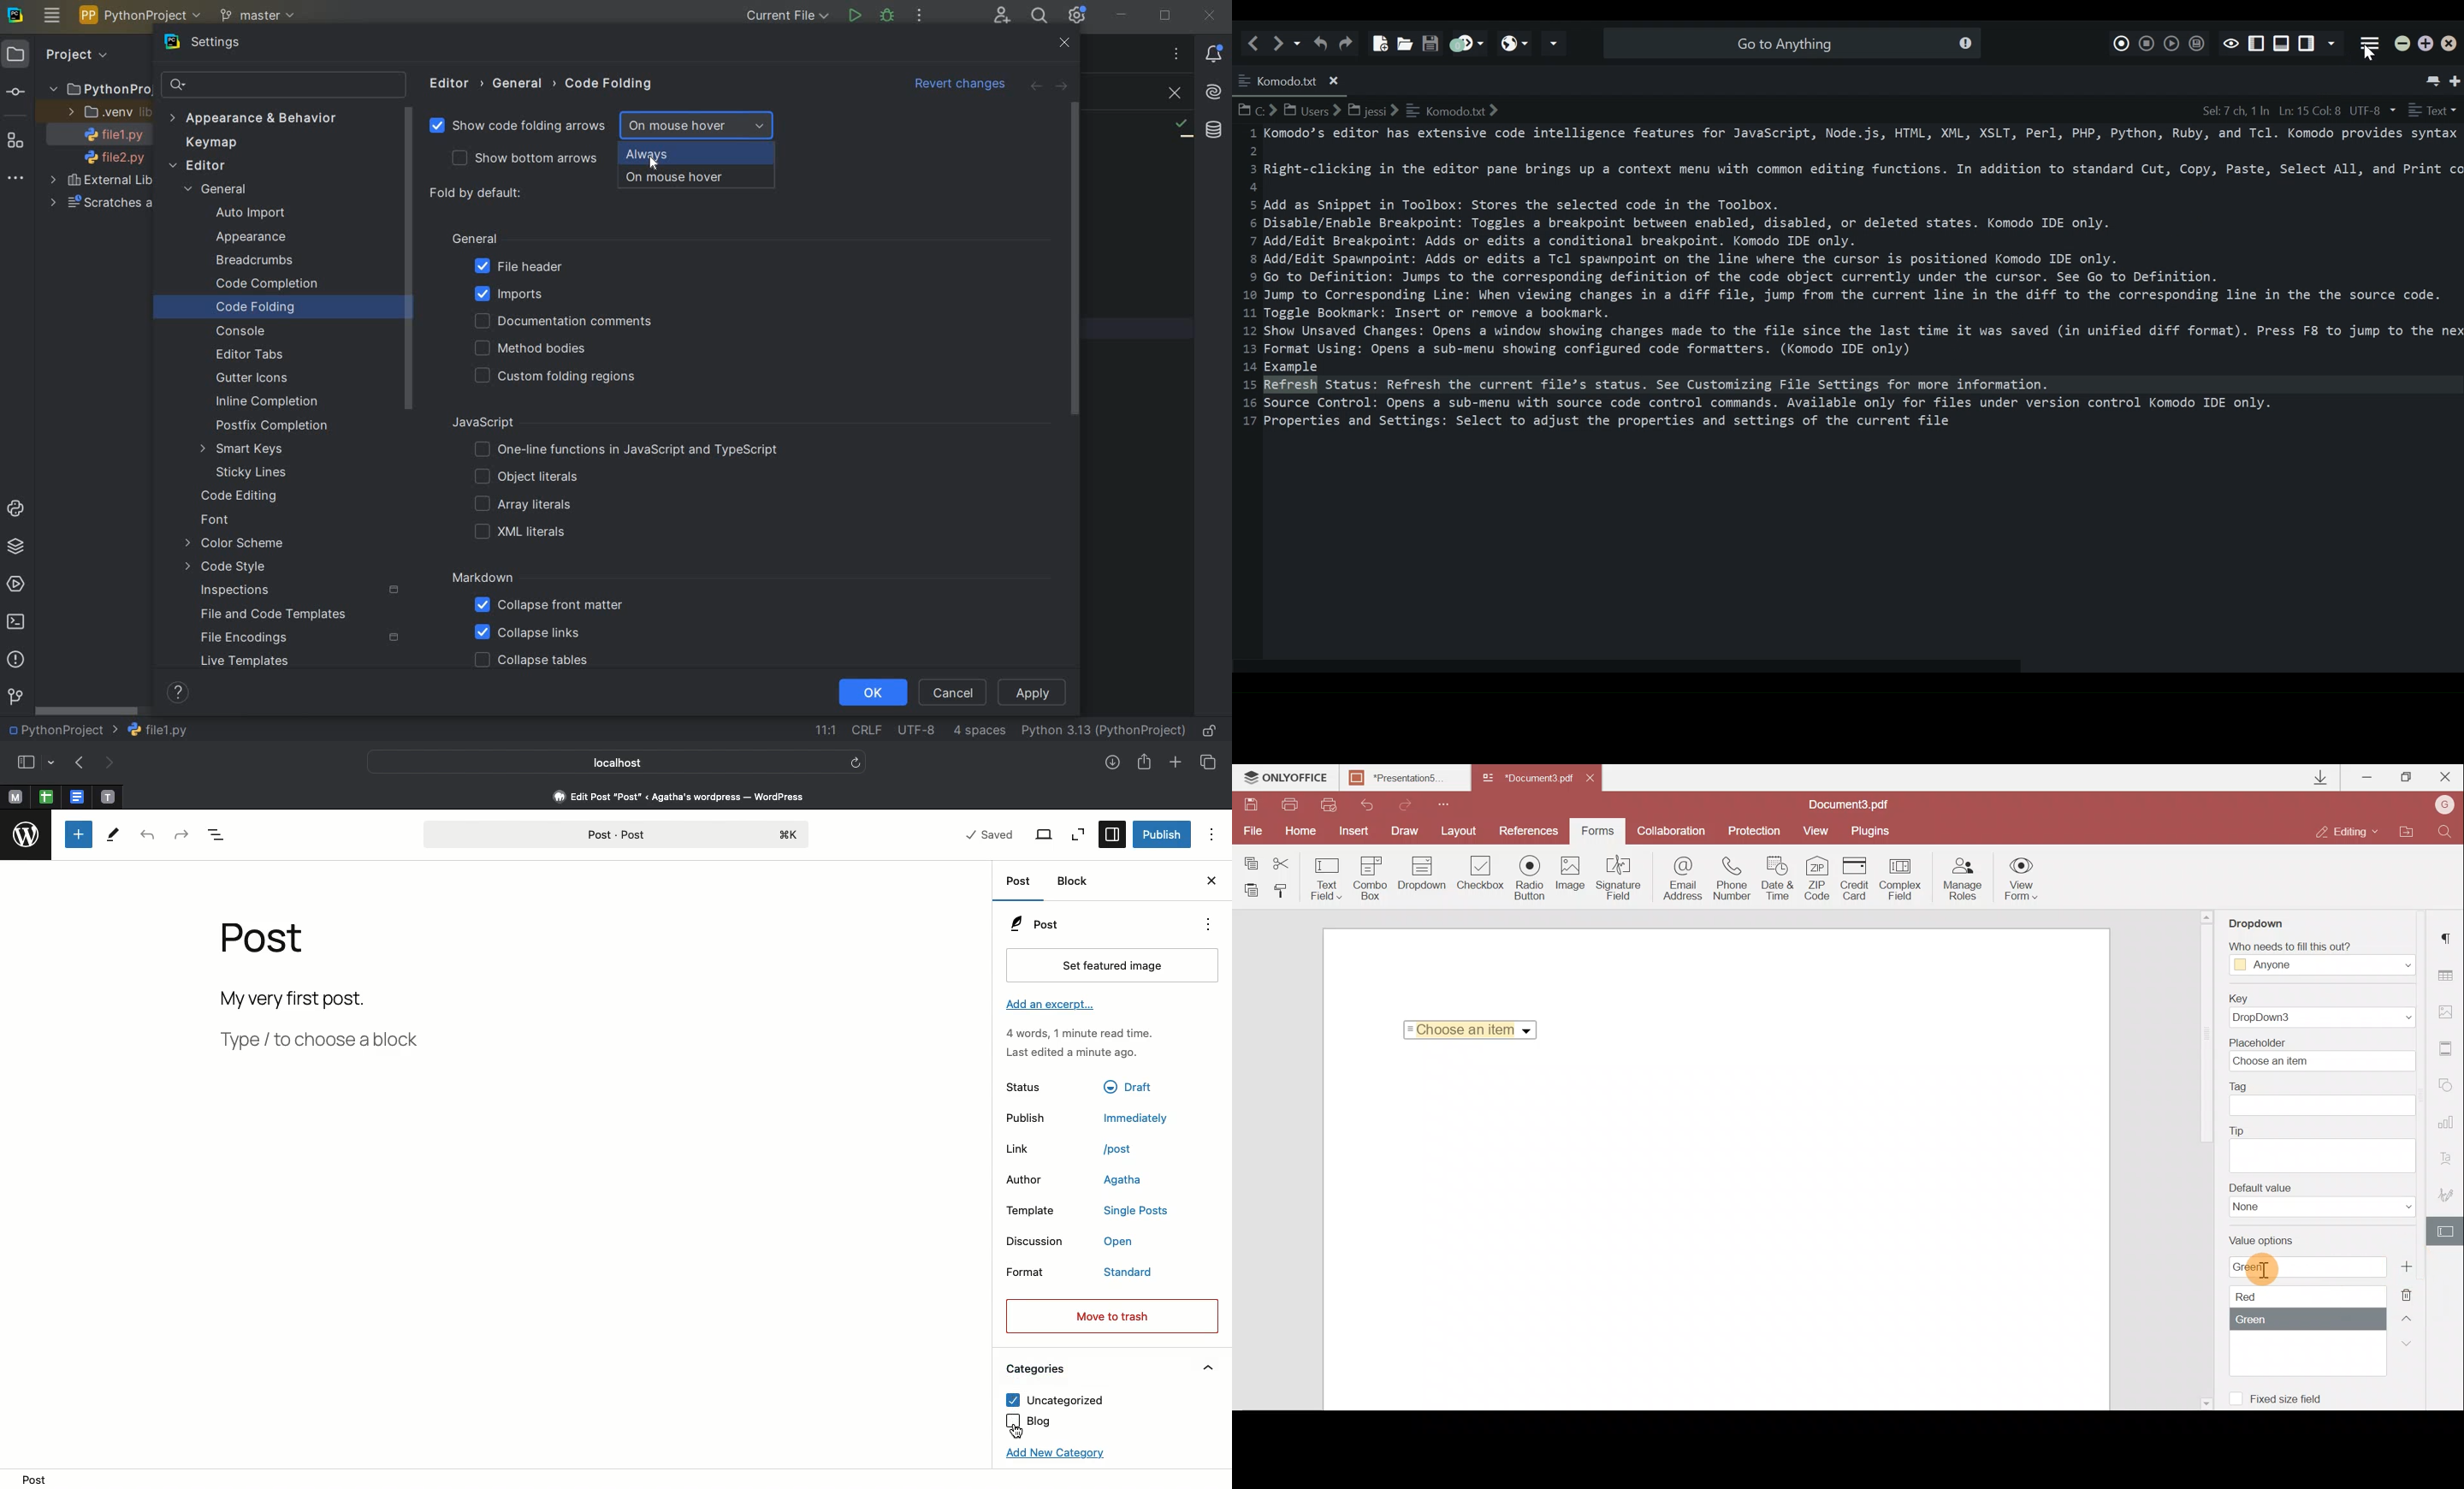 The height and width of the screenshot is (1512, 2464). I want to click on View form, so click(2020, 878).